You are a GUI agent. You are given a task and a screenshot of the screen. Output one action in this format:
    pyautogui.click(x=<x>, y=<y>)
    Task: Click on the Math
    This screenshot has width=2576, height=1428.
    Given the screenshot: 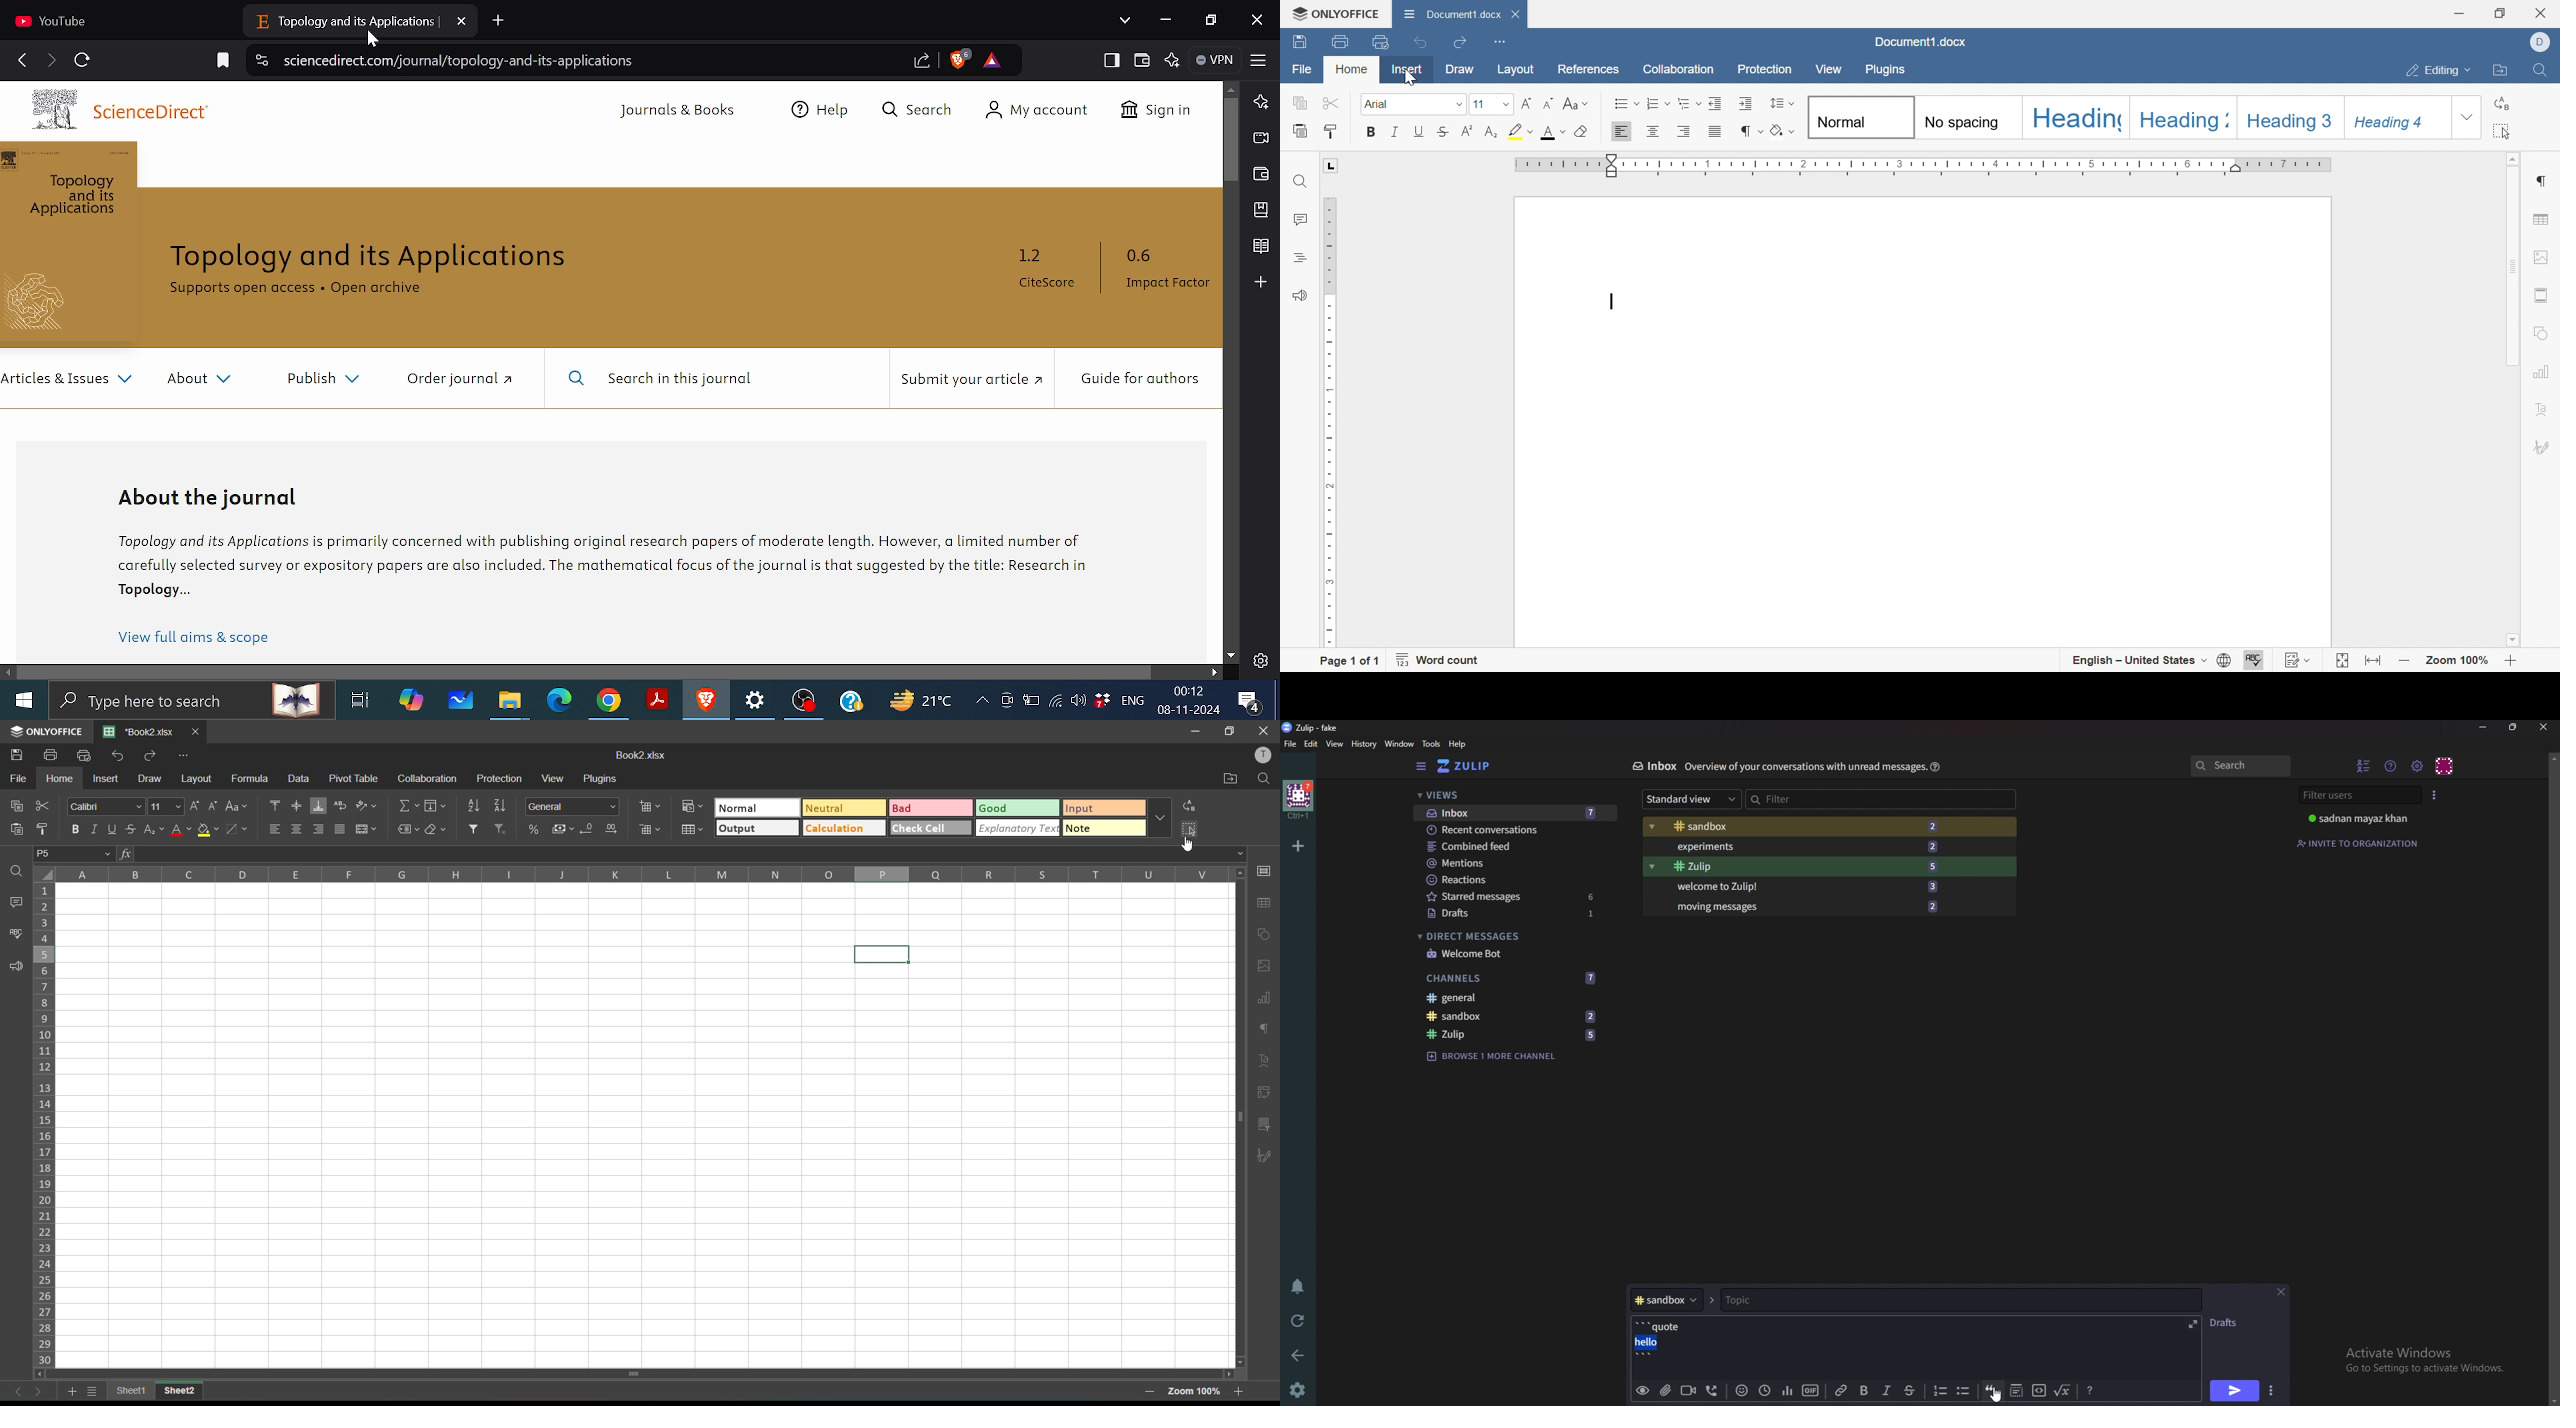 What is the action you would take?
    pyautogui.click(x=2064, y=1392)
    